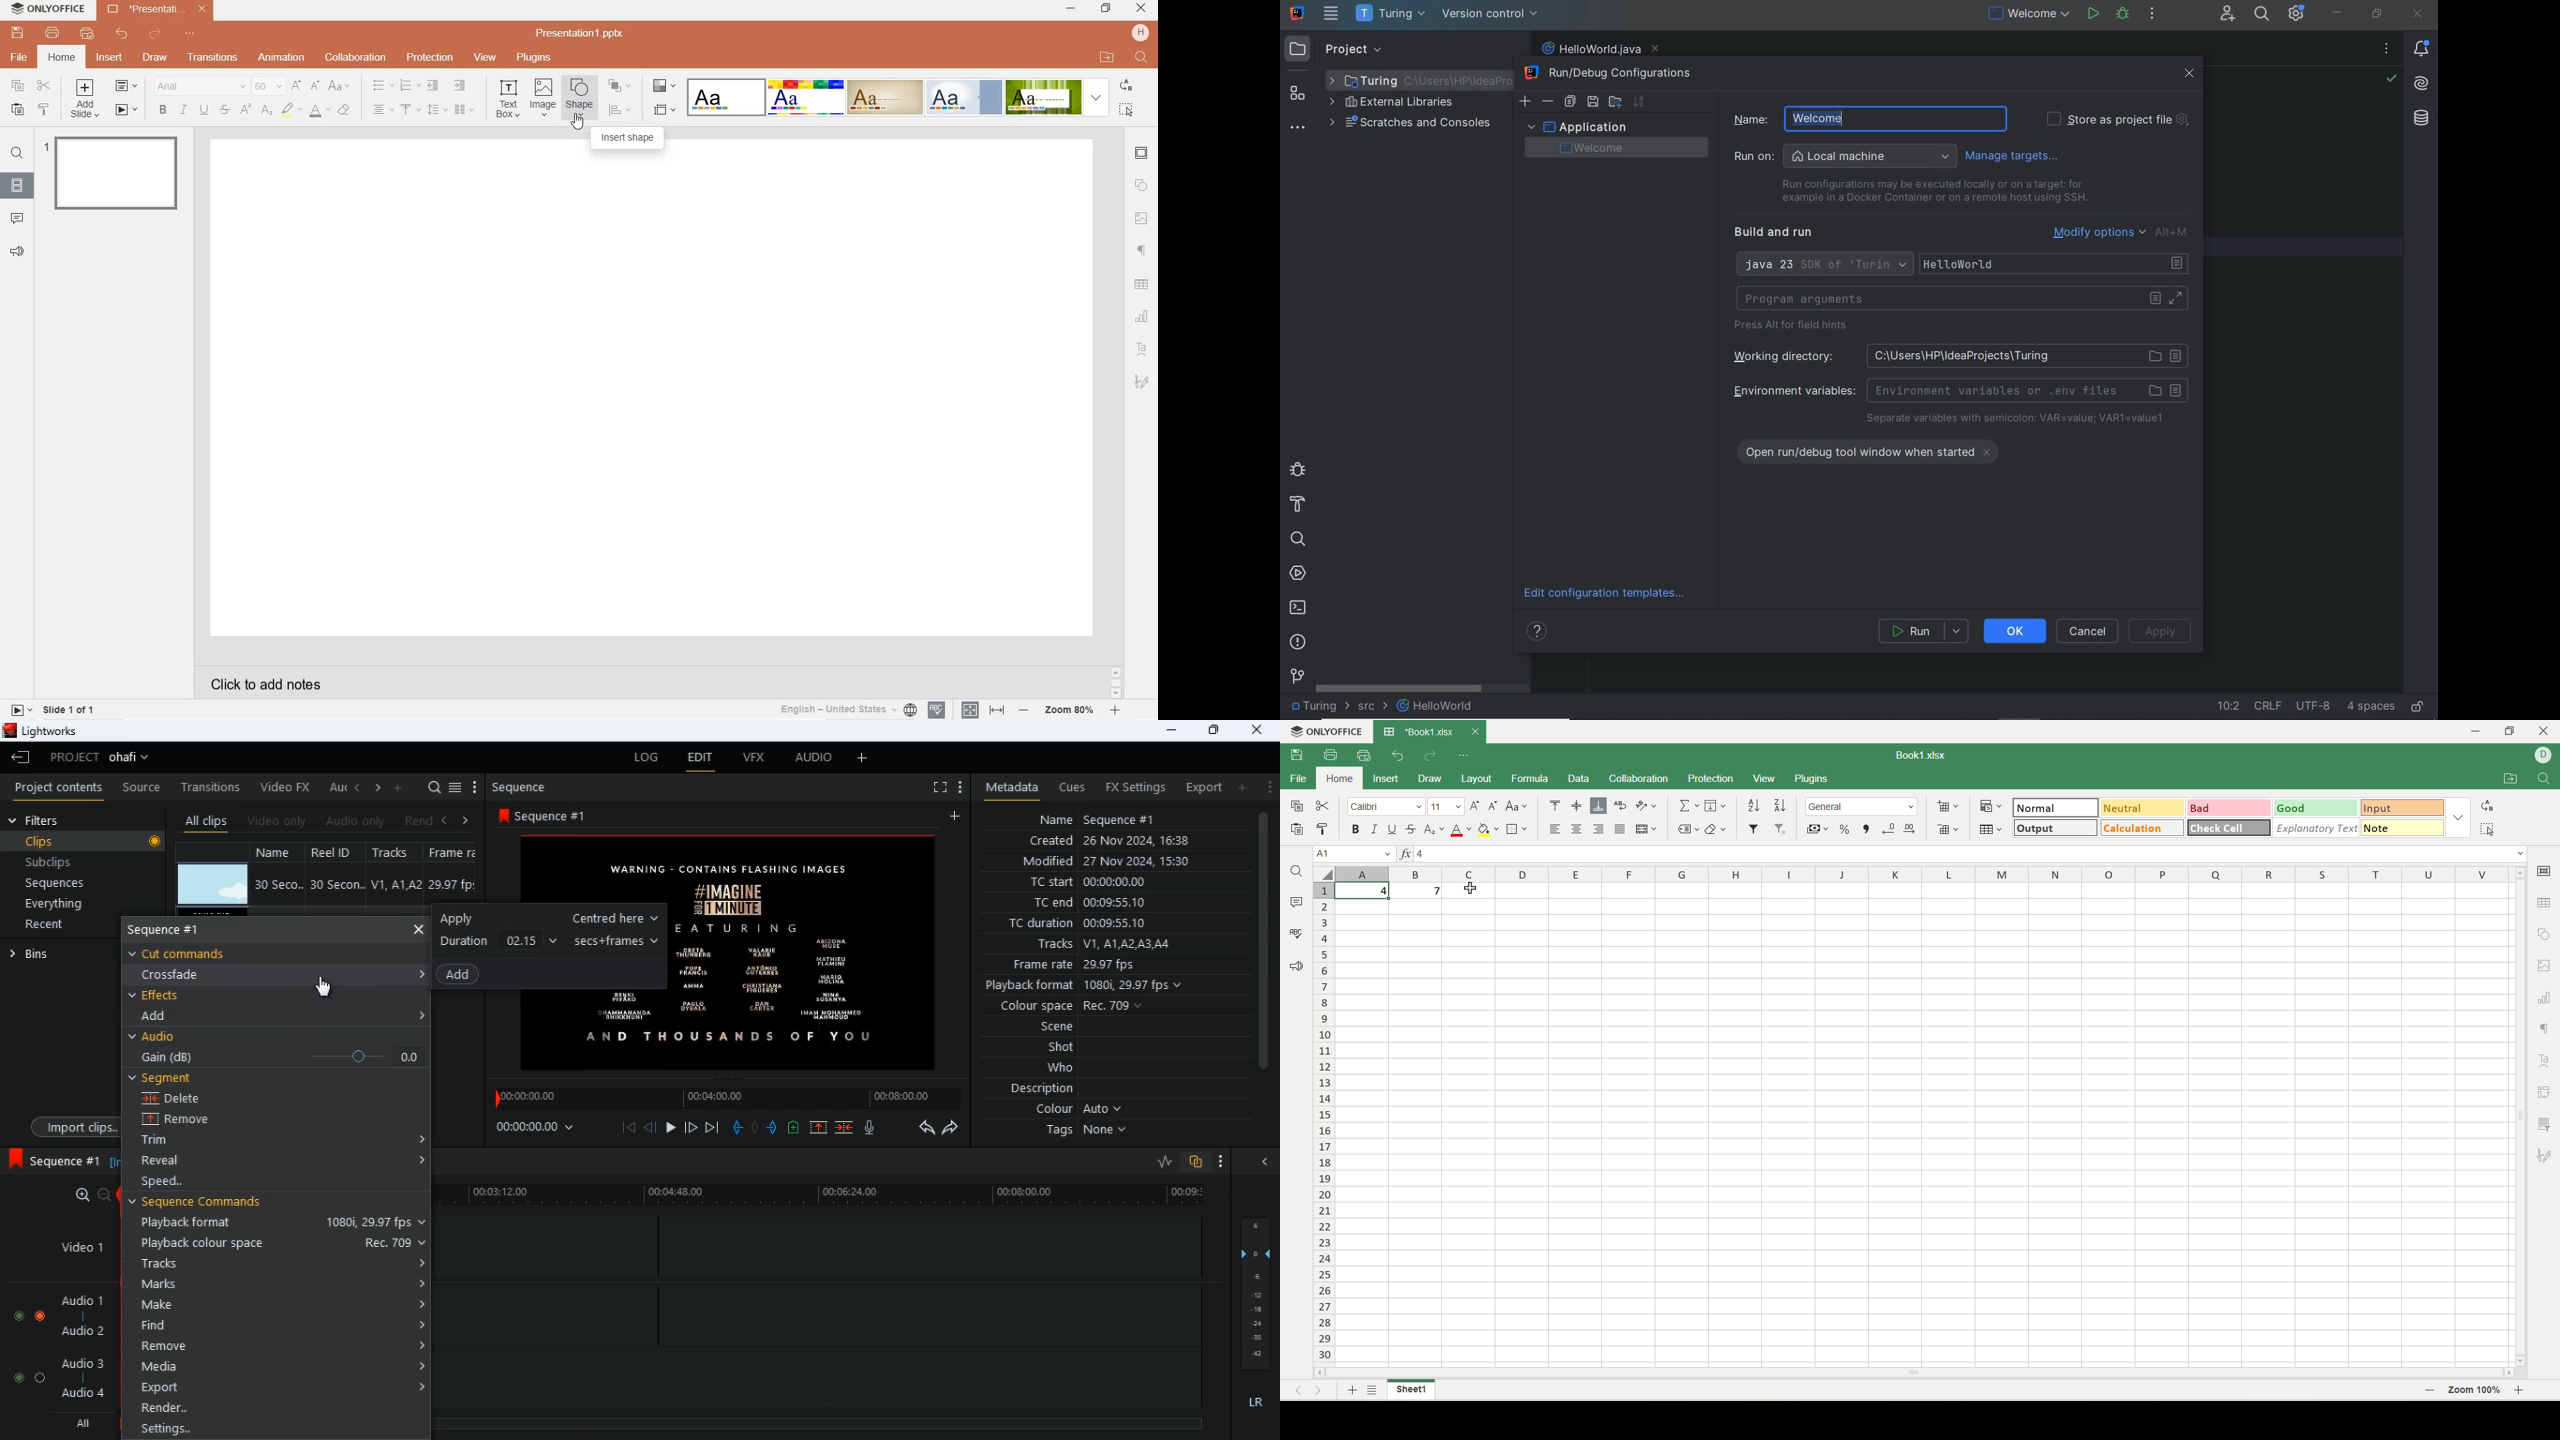 The width and height of the screenshot is (2576, 1456). What do you see at coordinates (1126, 86) in the screenshot?
I see `REPLACE` at bounding box center [1126, 86].